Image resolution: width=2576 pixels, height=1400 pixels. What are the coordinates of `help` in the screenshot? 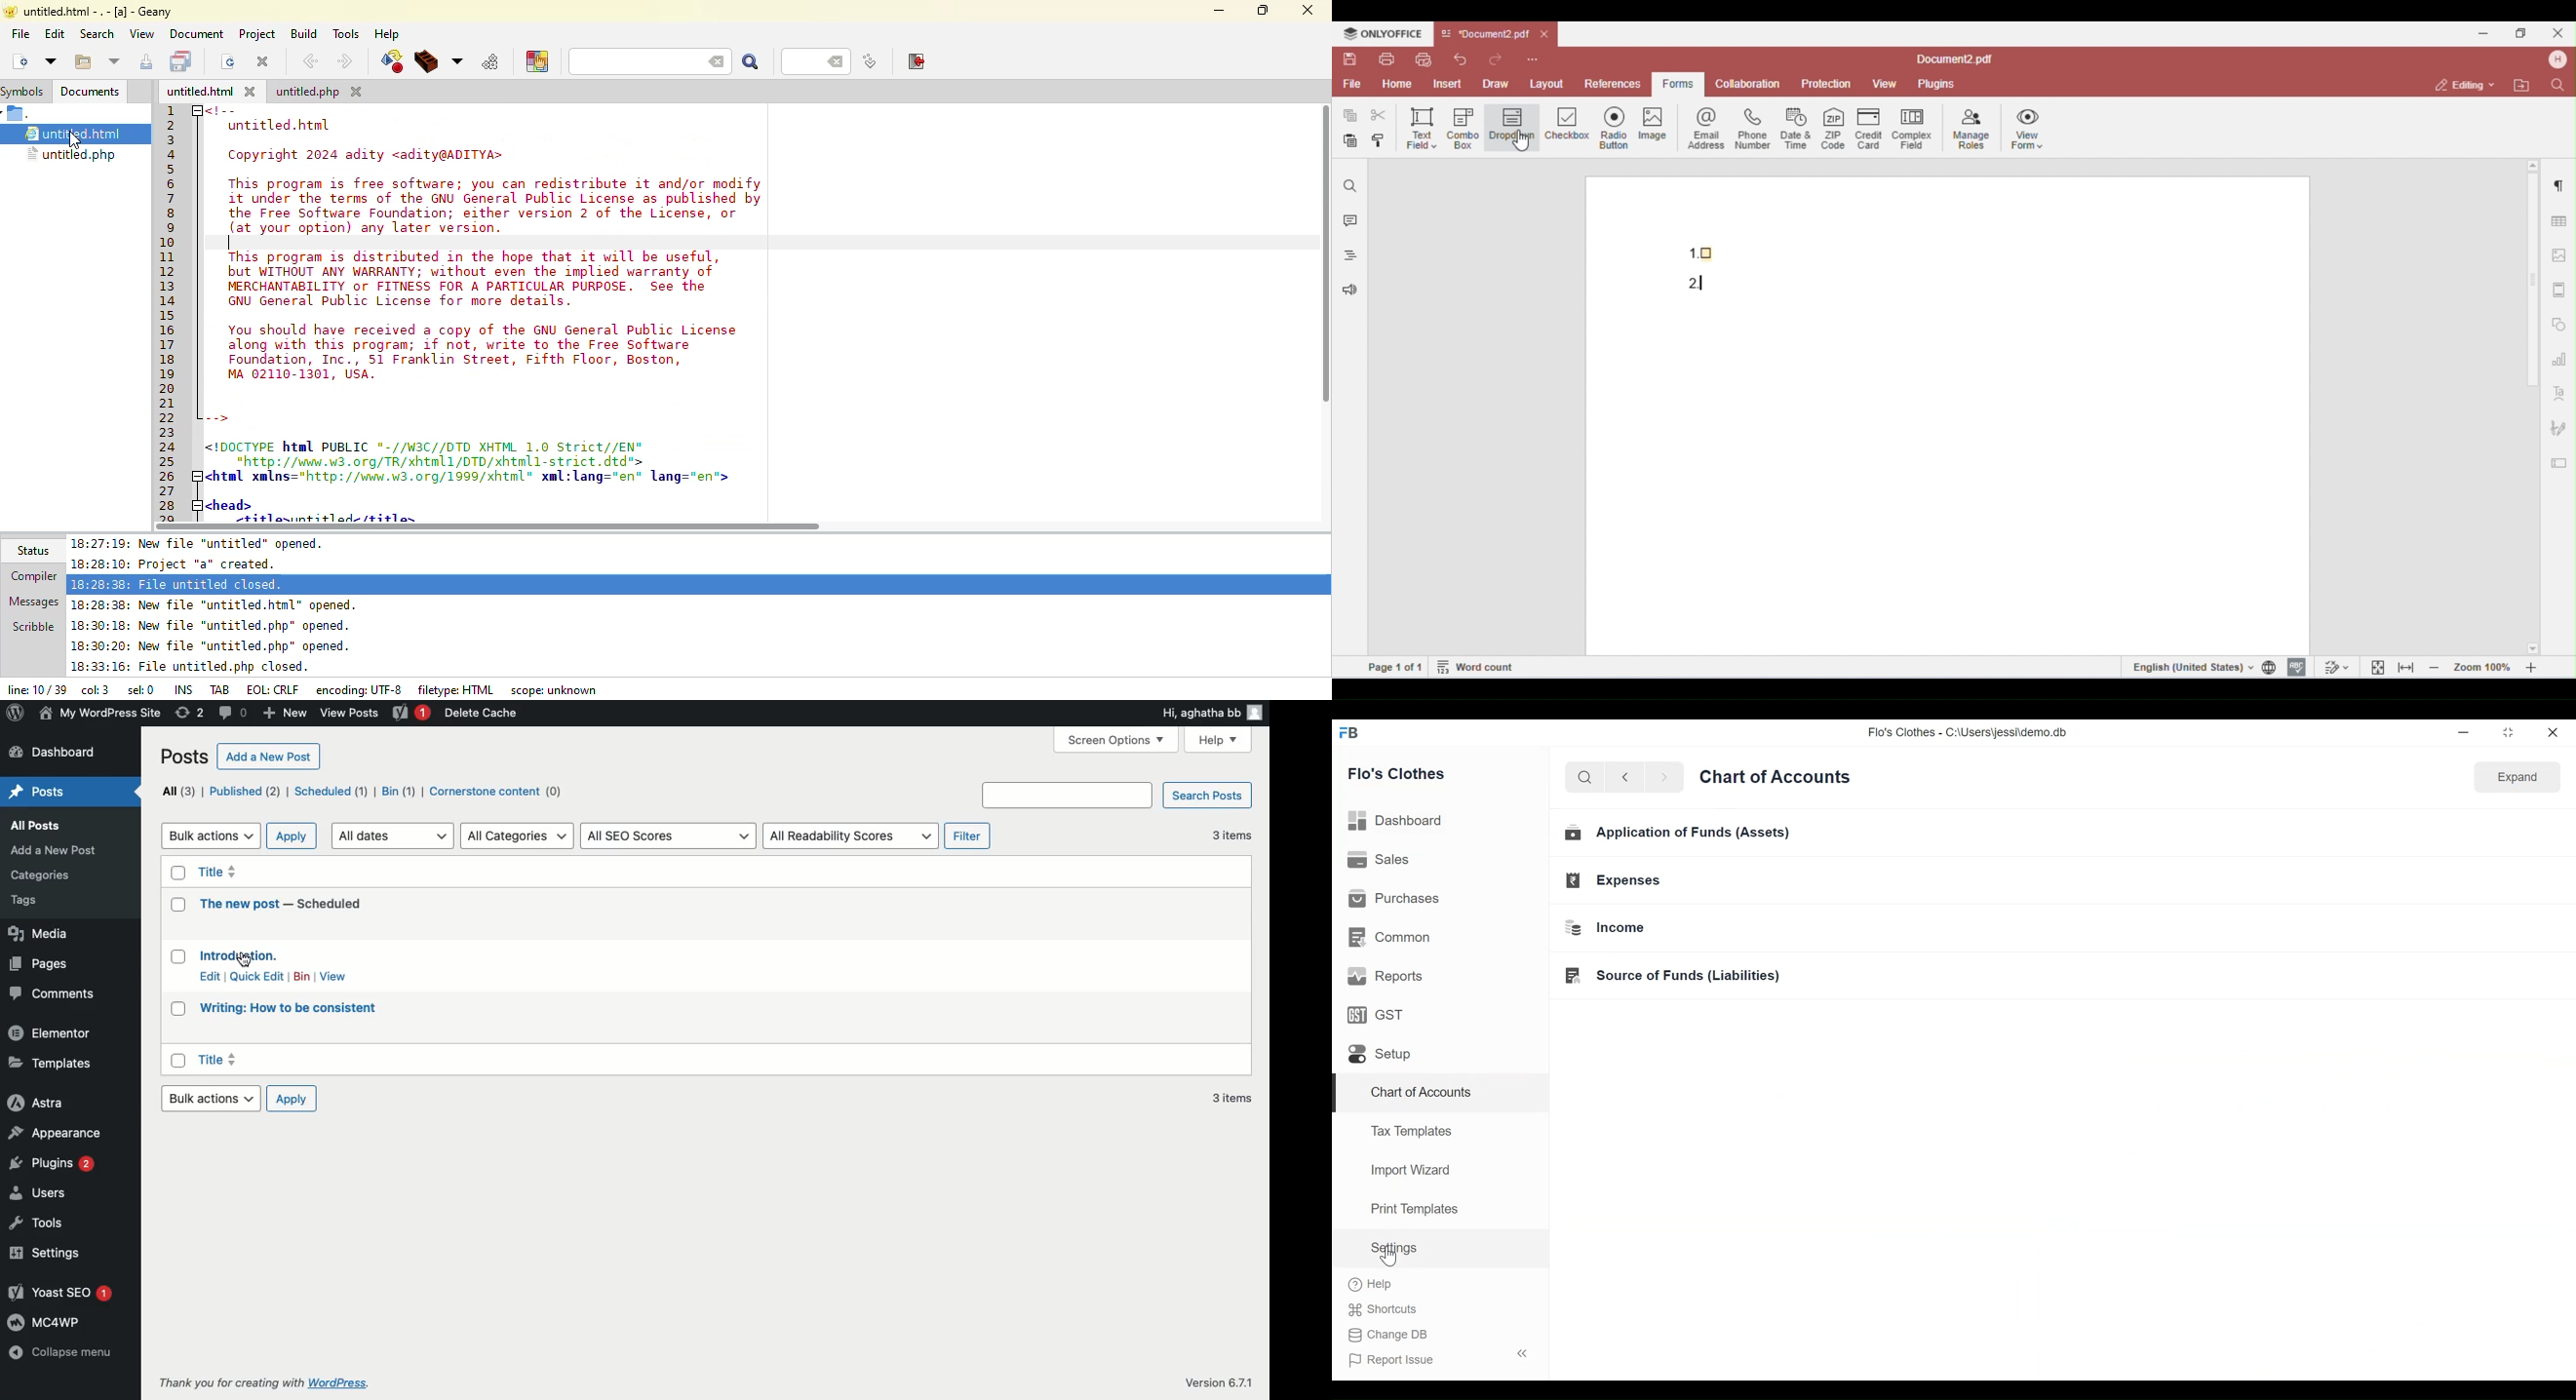 It's located at (1371, 1284).